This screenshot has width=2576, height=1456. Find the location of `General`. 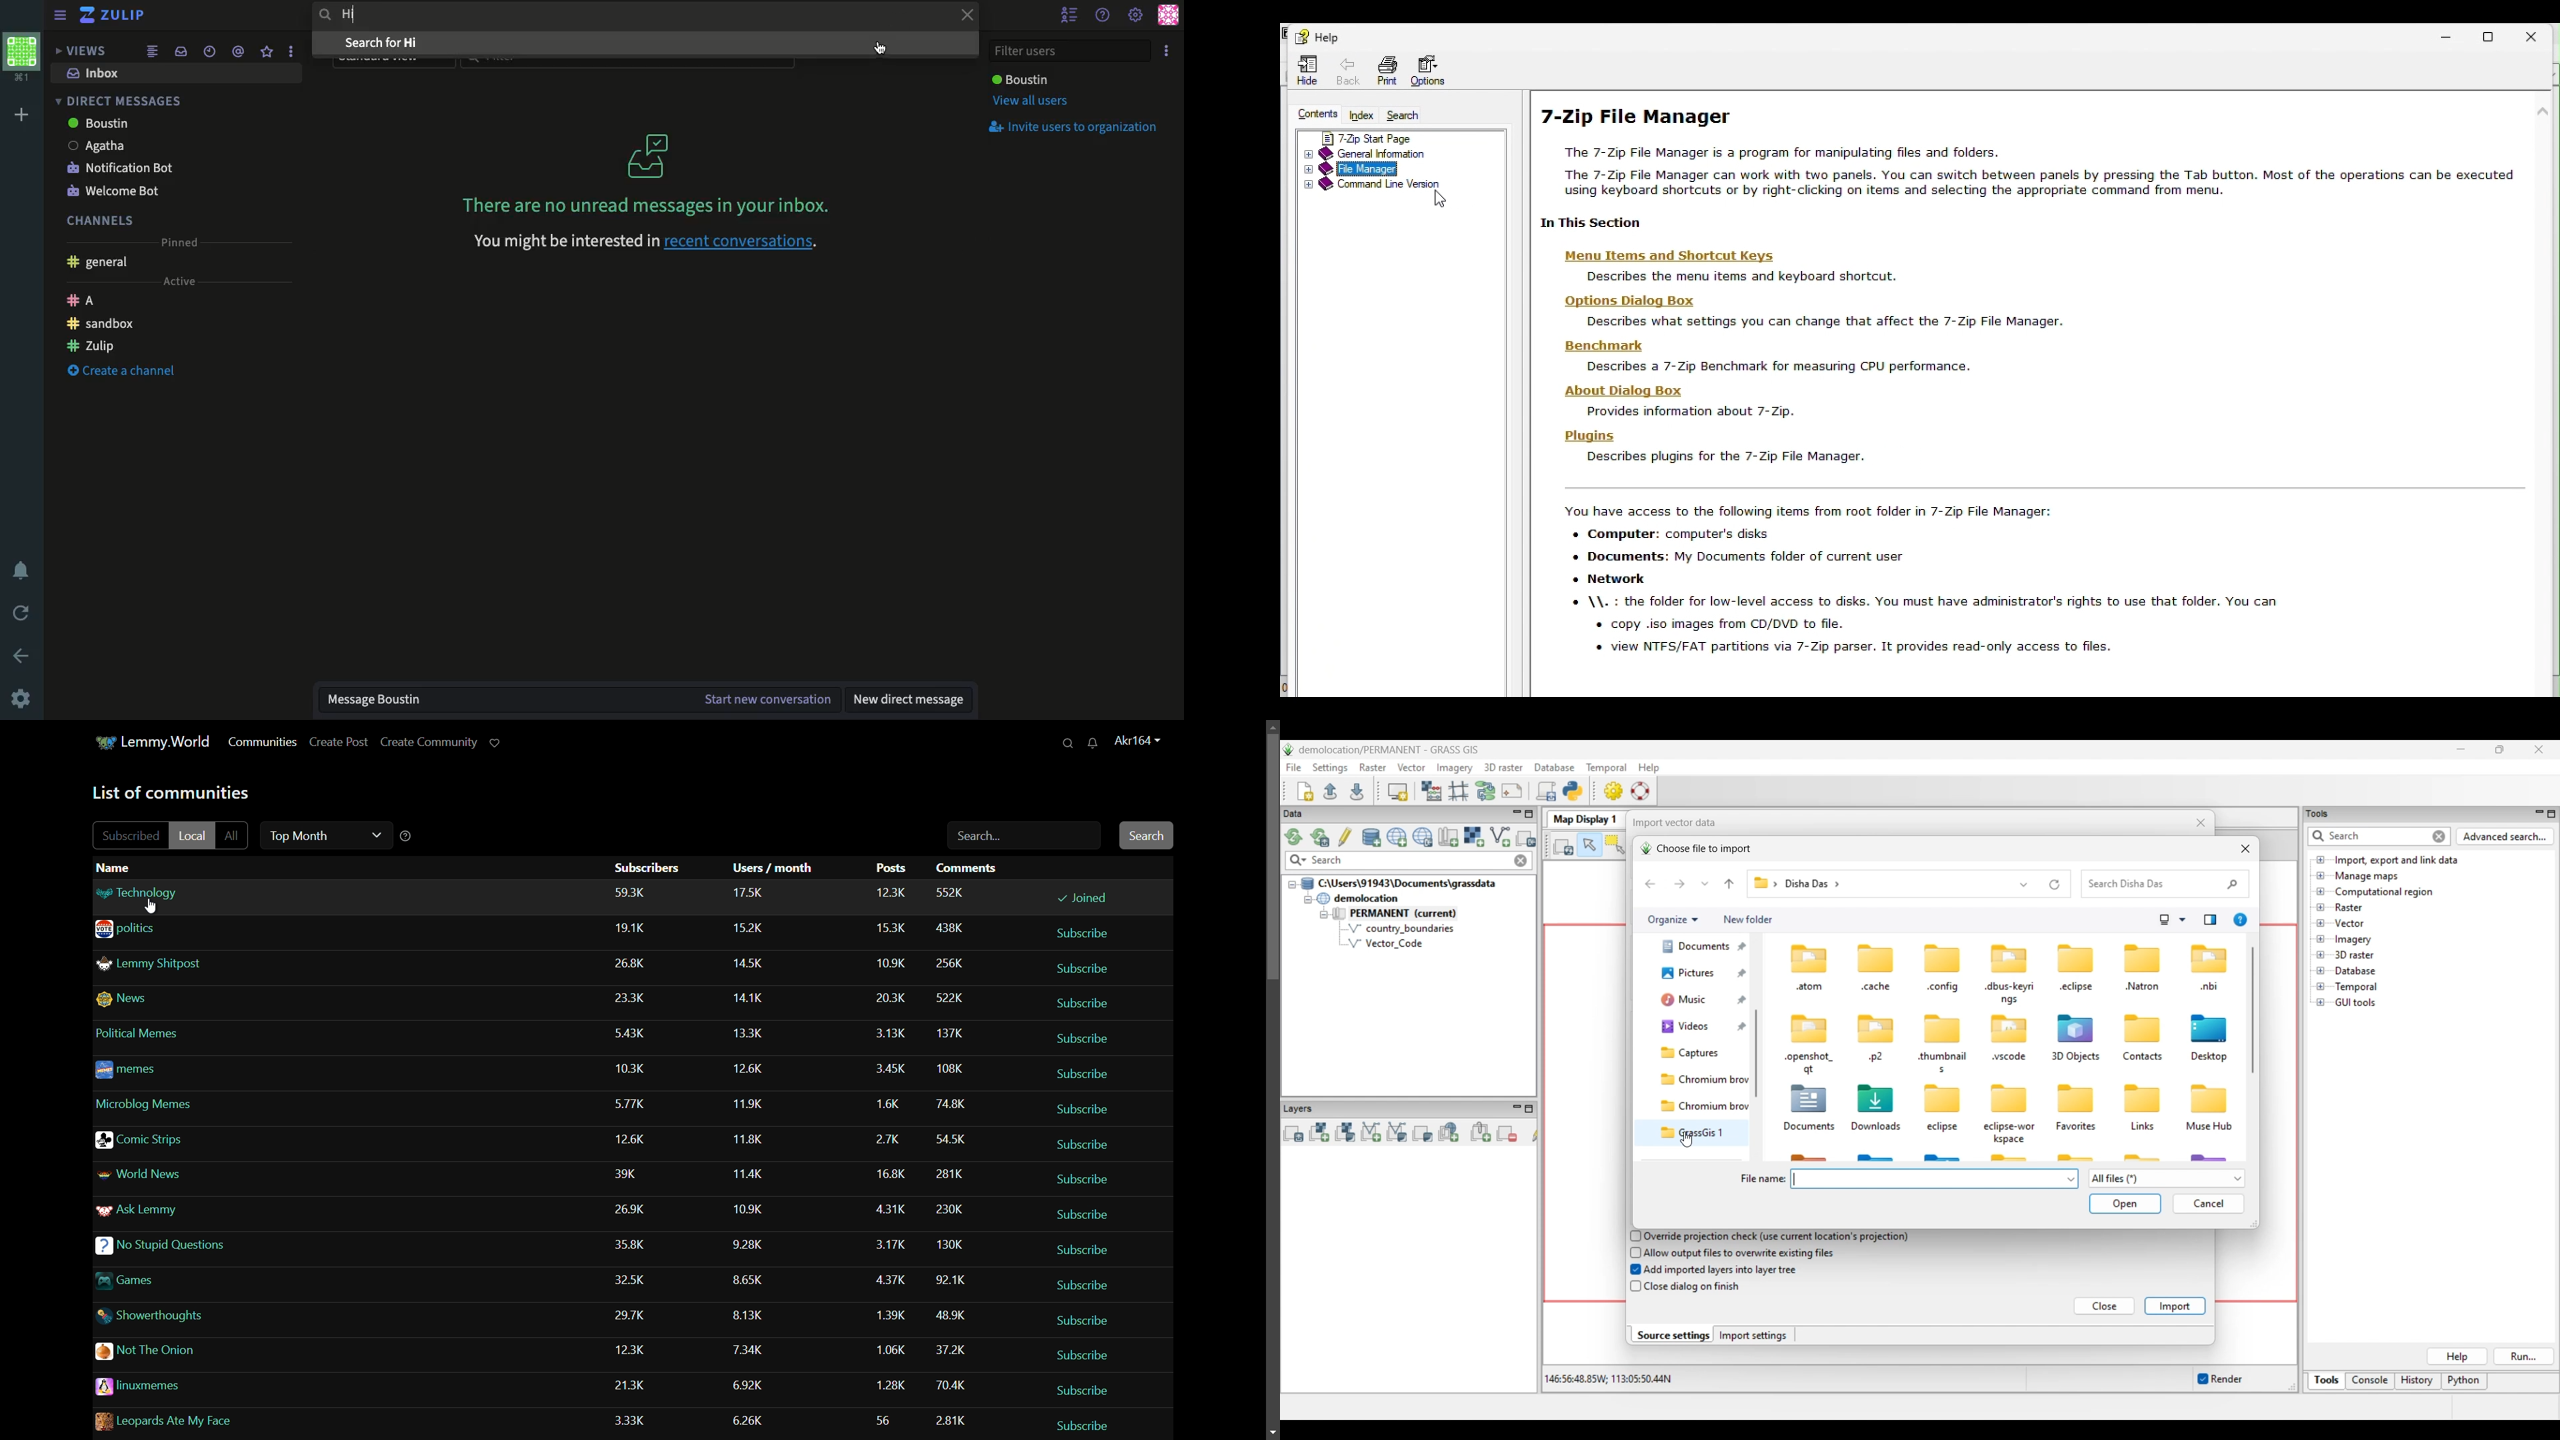

General is located at coordinates (99, 263).